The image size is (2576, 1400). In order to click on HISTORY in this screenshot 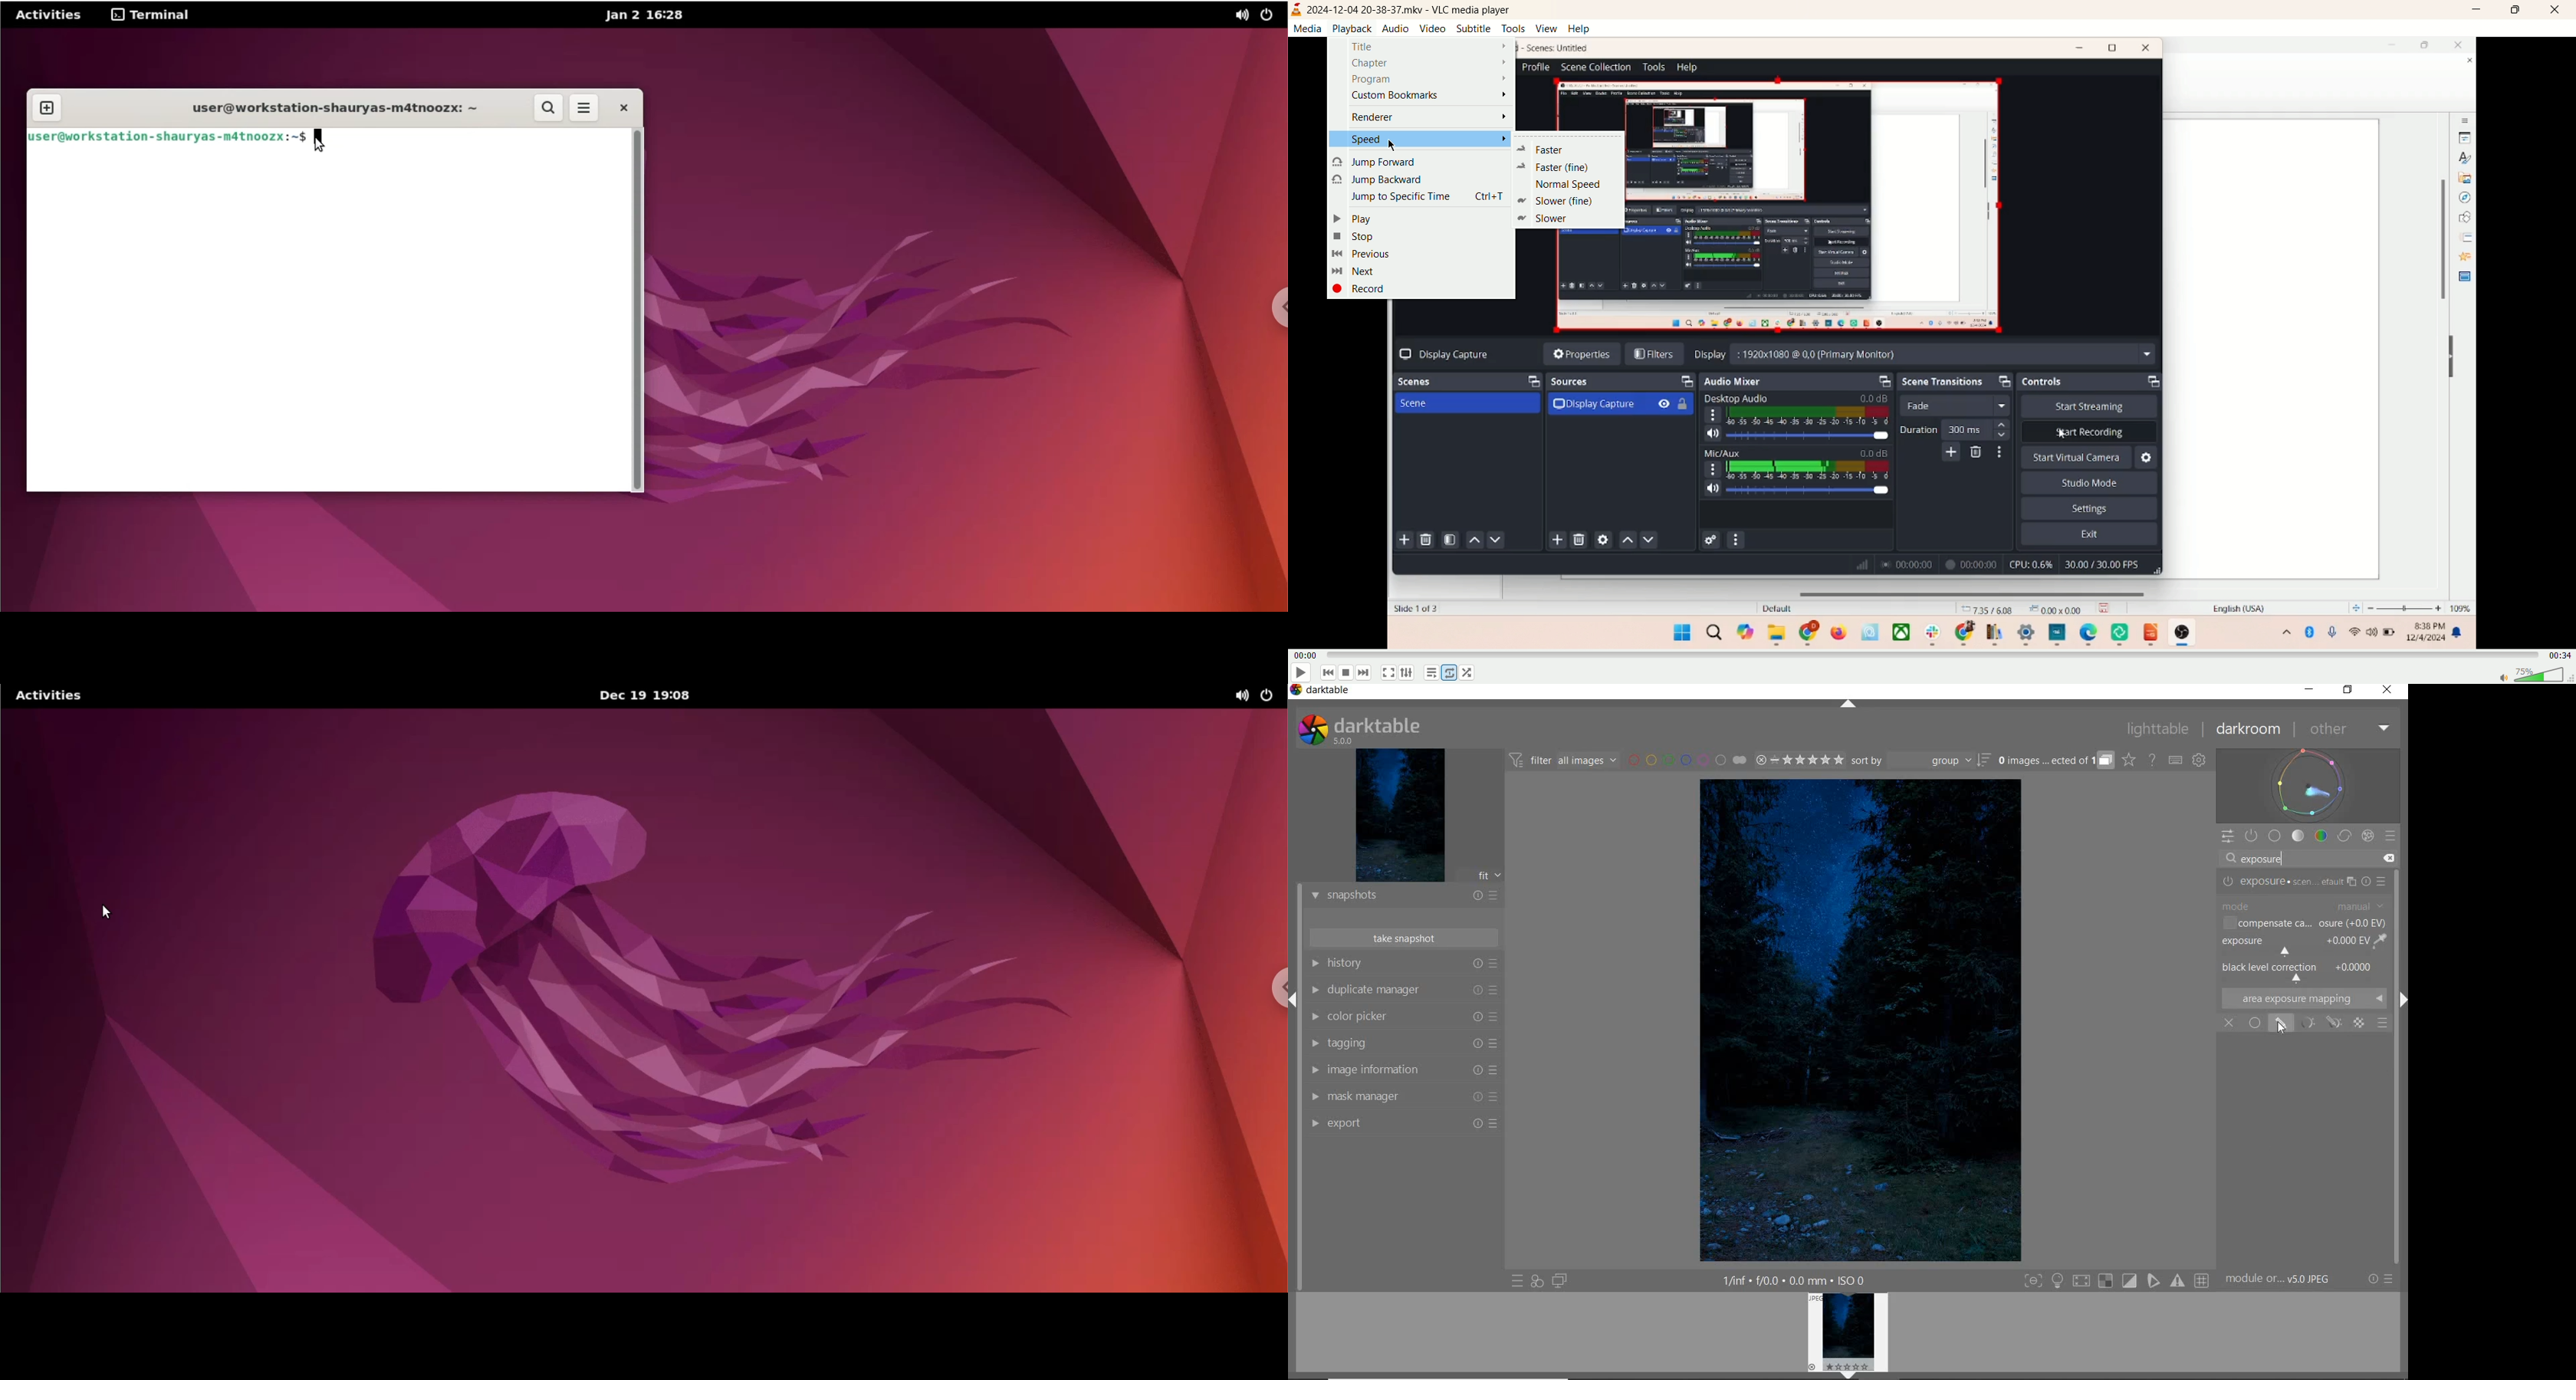, I will do `click(1401, 963)`.